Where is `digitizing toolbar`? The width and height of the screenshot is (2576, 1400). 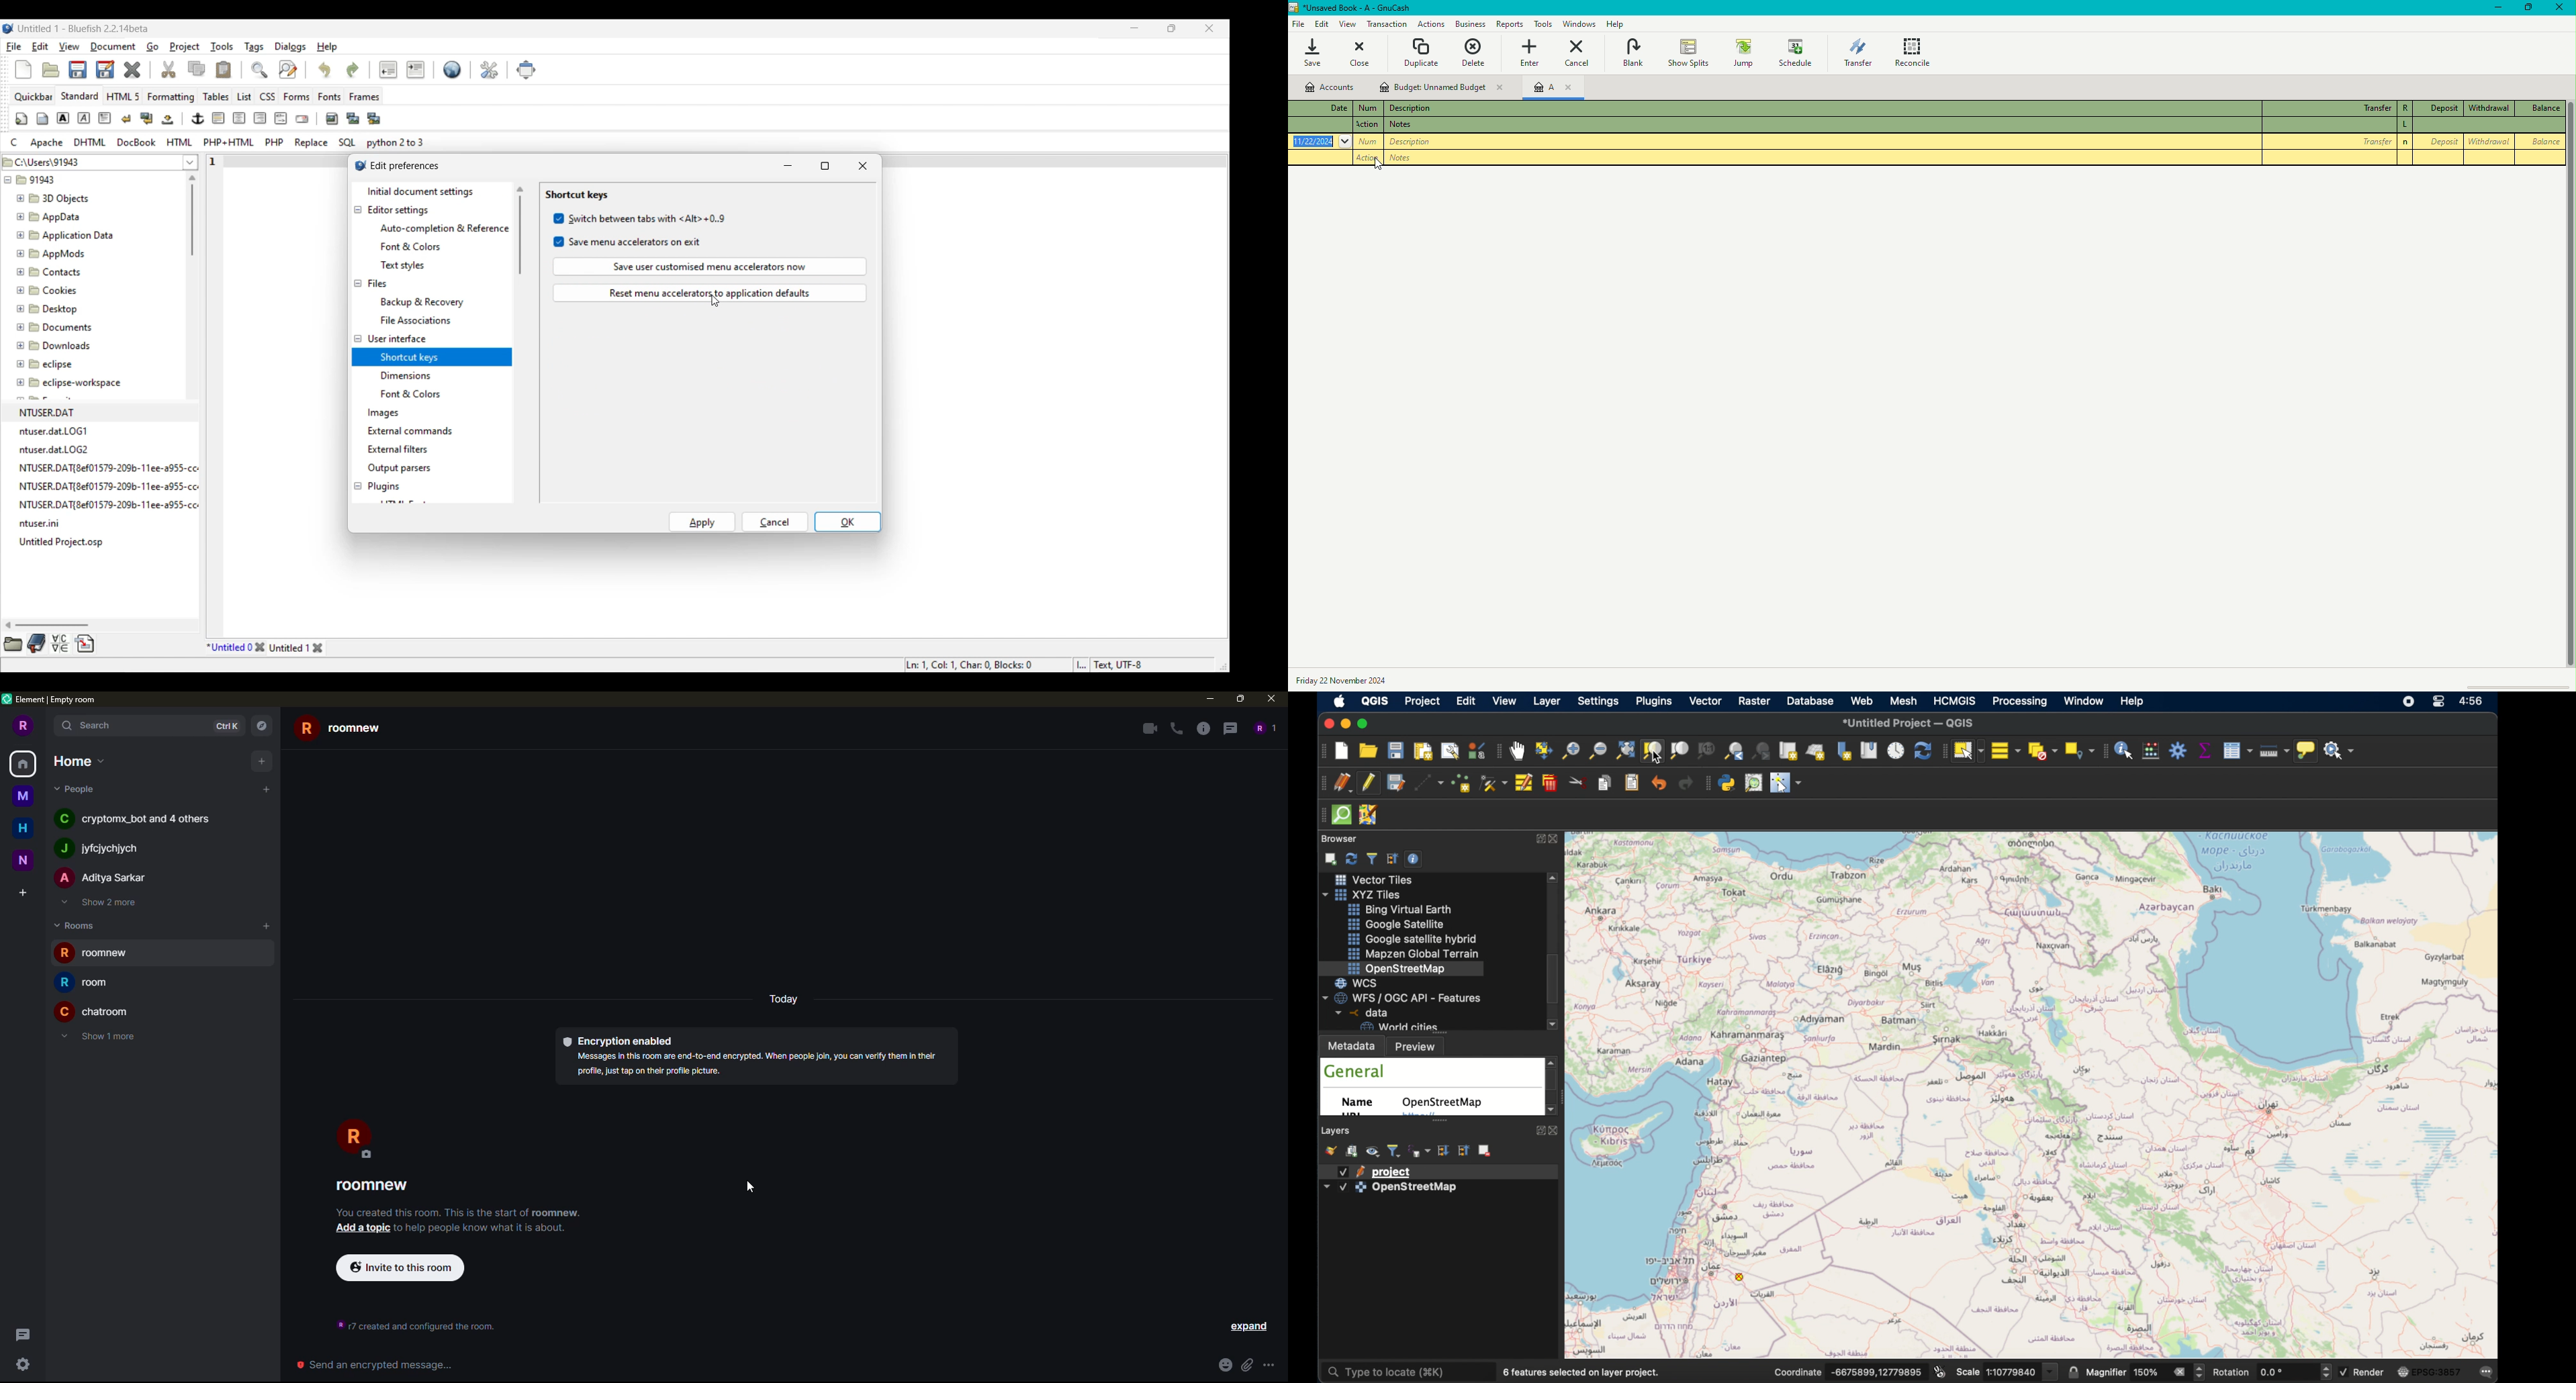 digitizing toolbar is located at coordinates (1321, 783).